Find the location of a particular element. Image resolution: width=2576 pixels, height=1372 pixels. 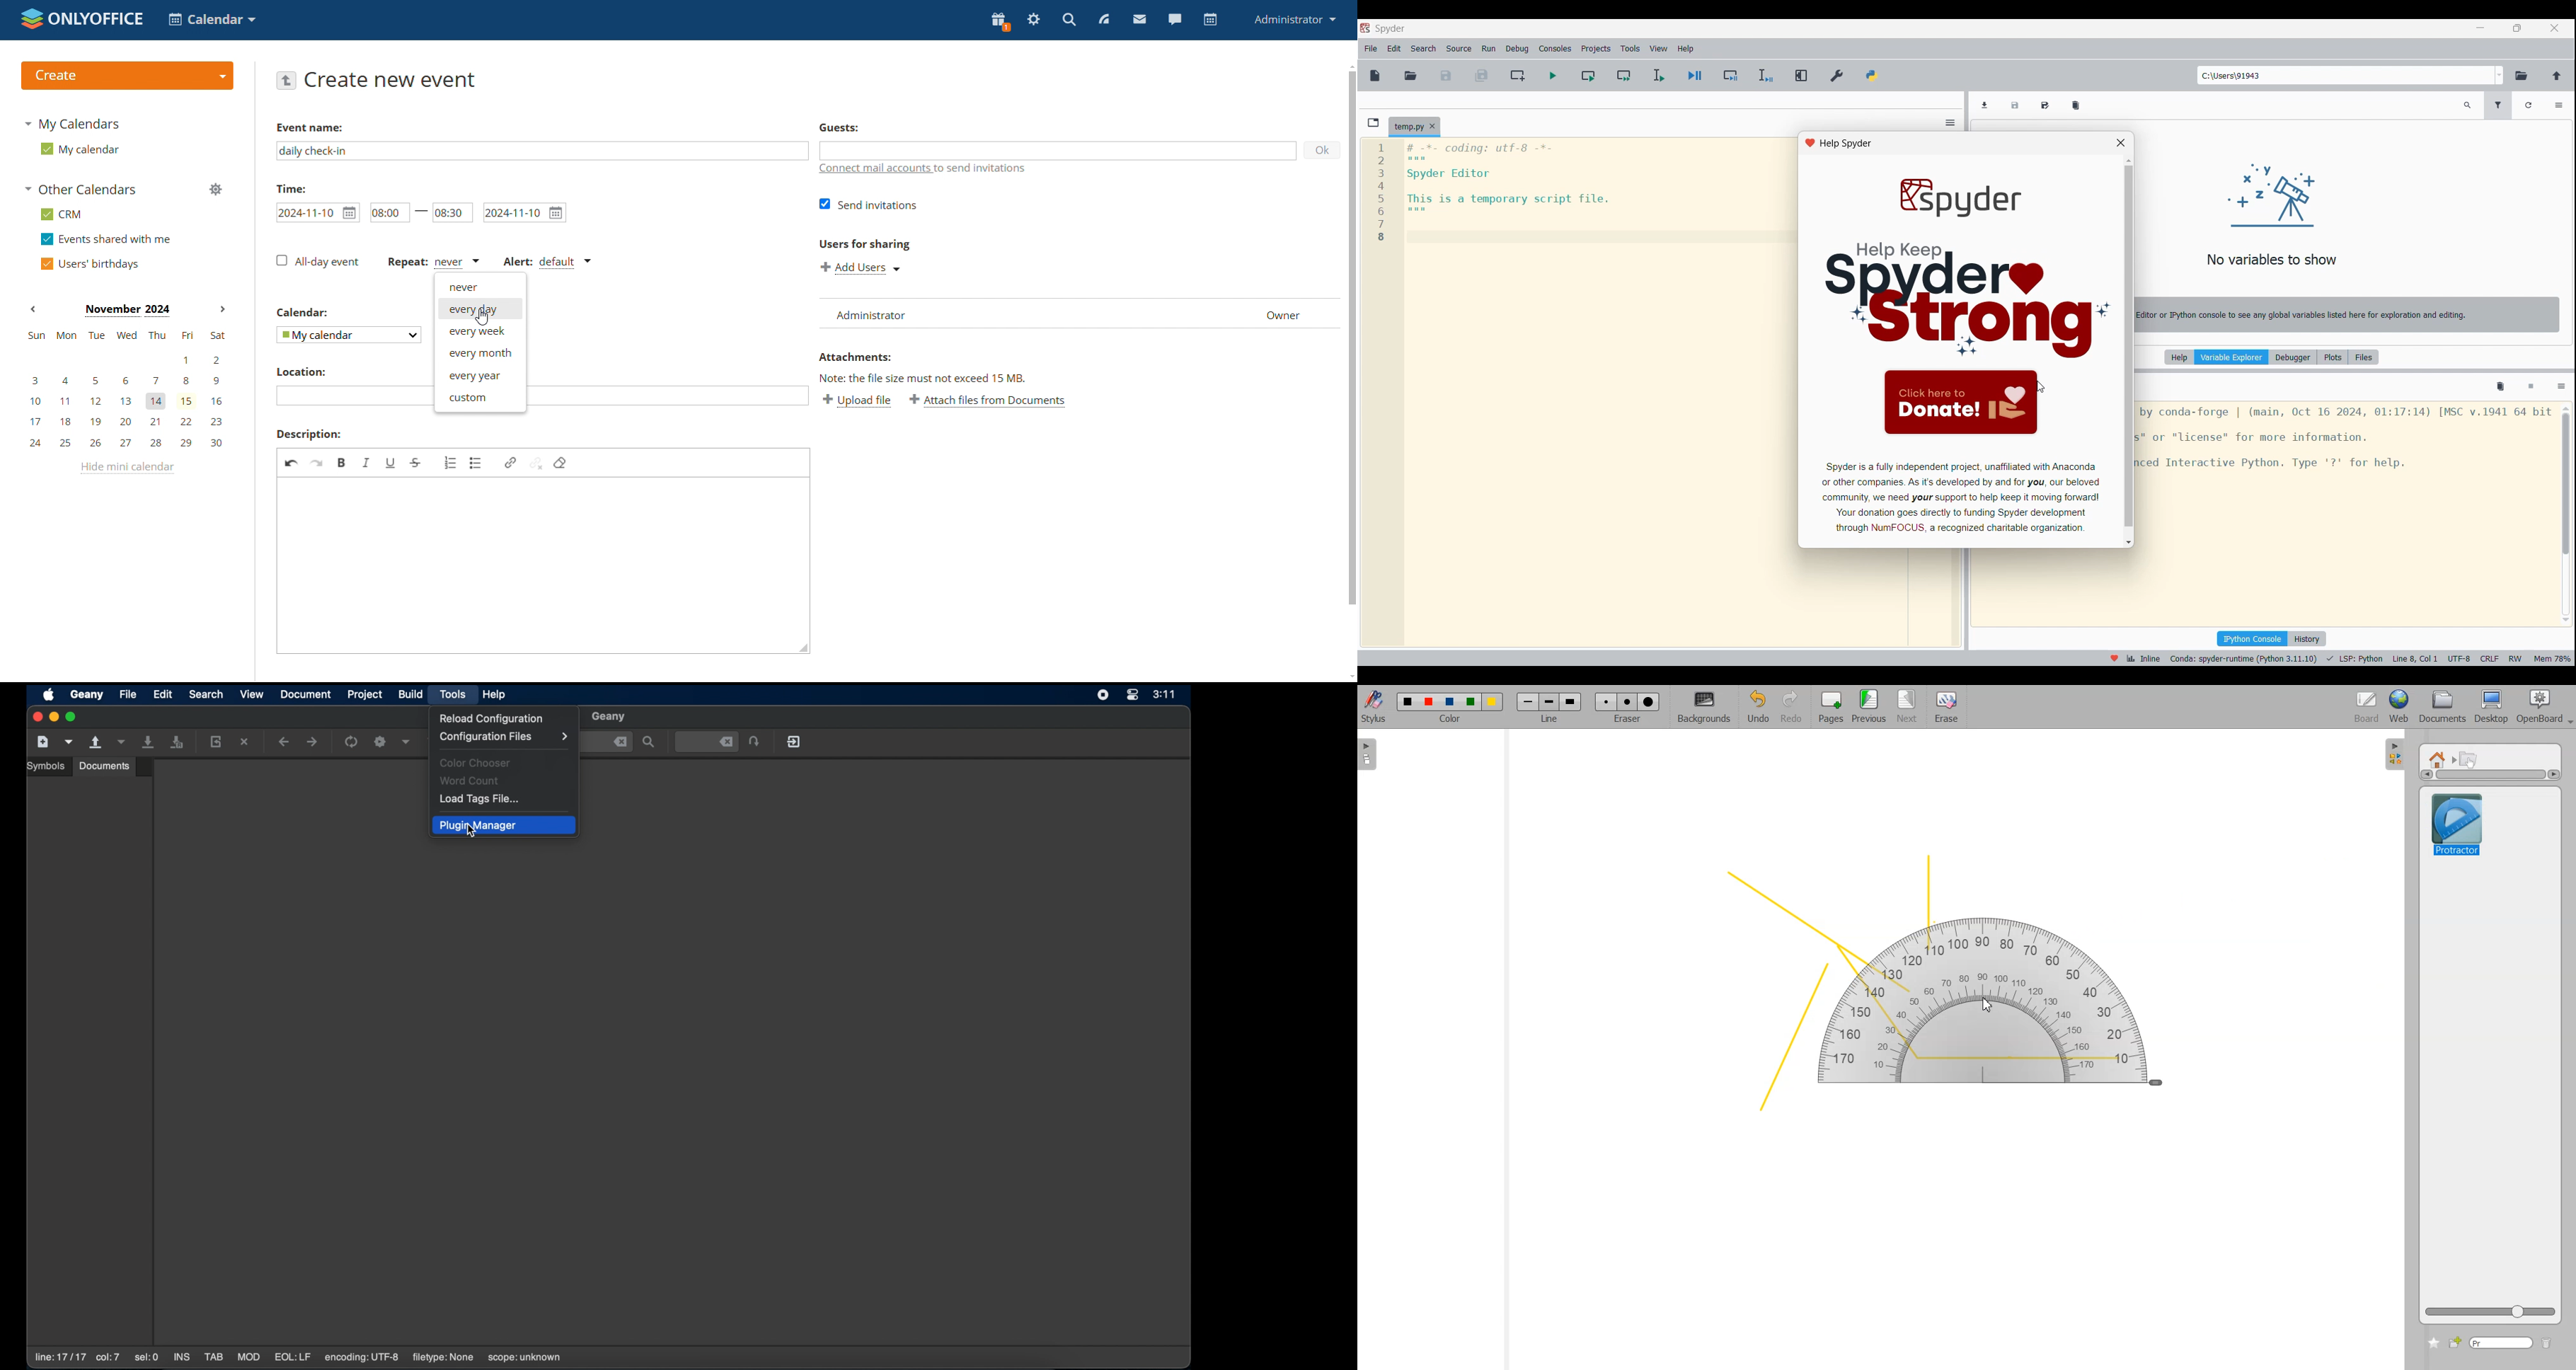

cursor is located at coordinates (2042, 388).